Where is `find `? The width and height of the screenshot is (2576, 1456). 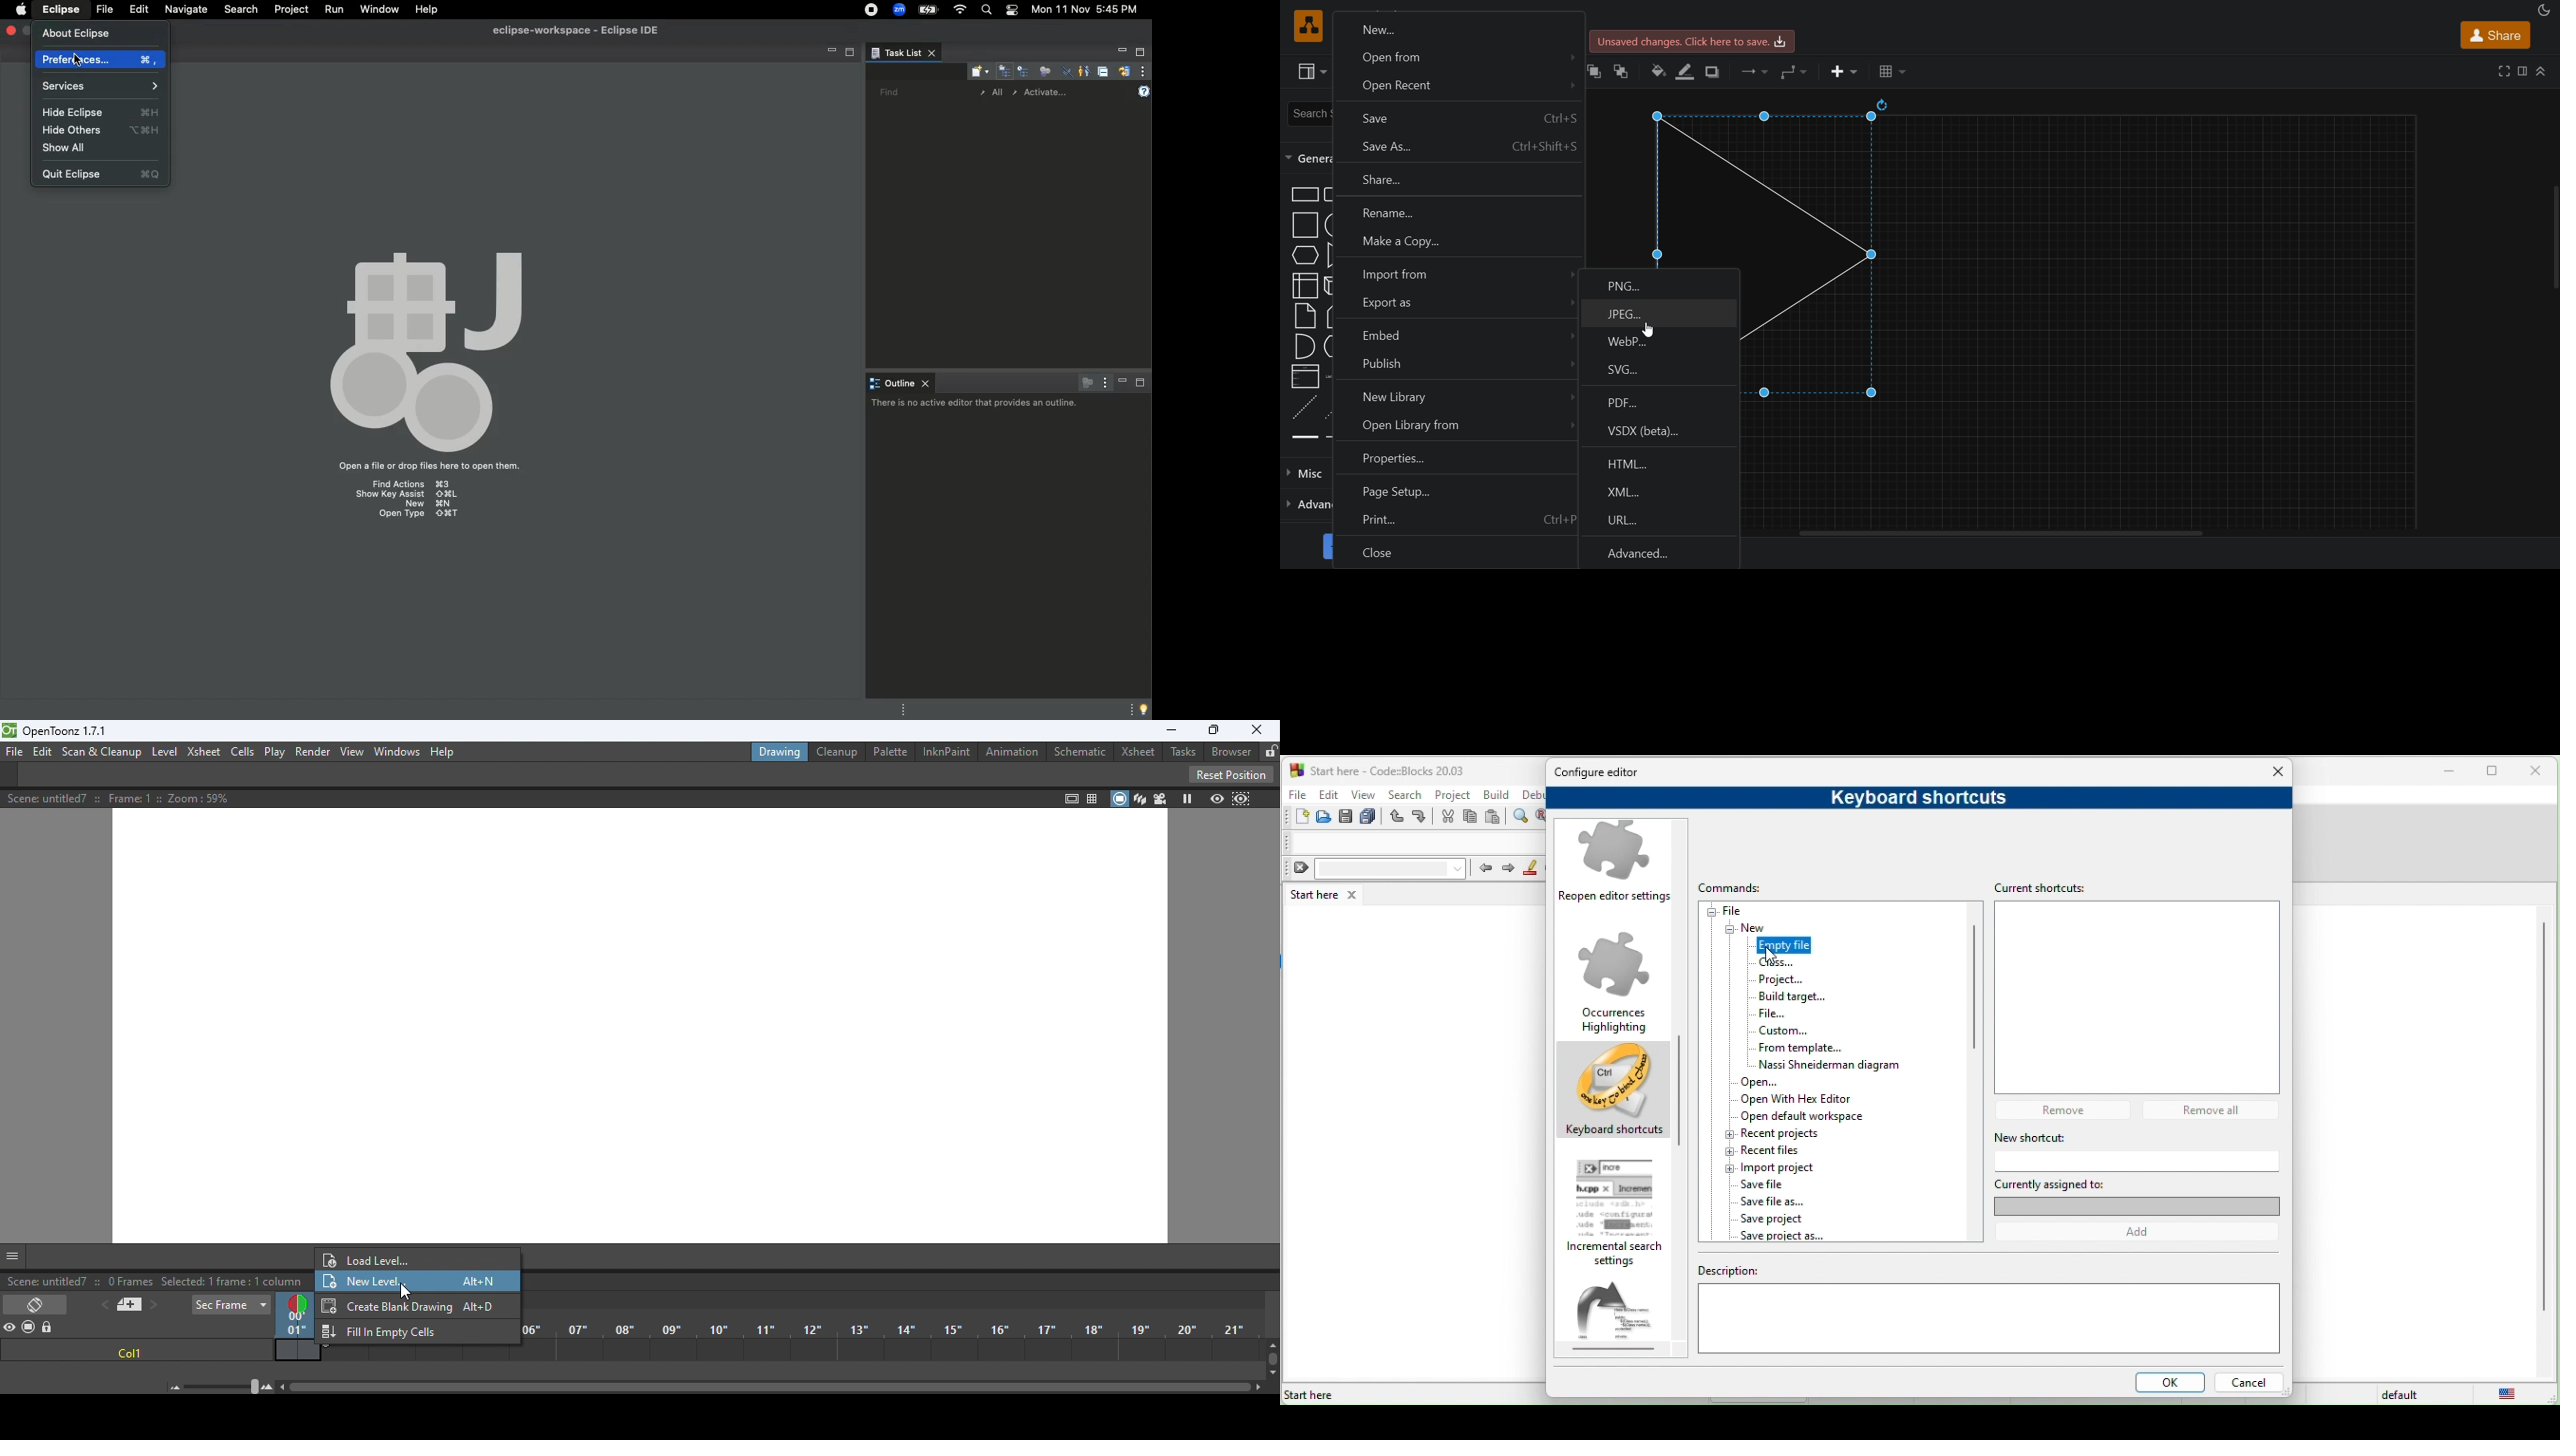
find  is located at coordinates (1523, 817).